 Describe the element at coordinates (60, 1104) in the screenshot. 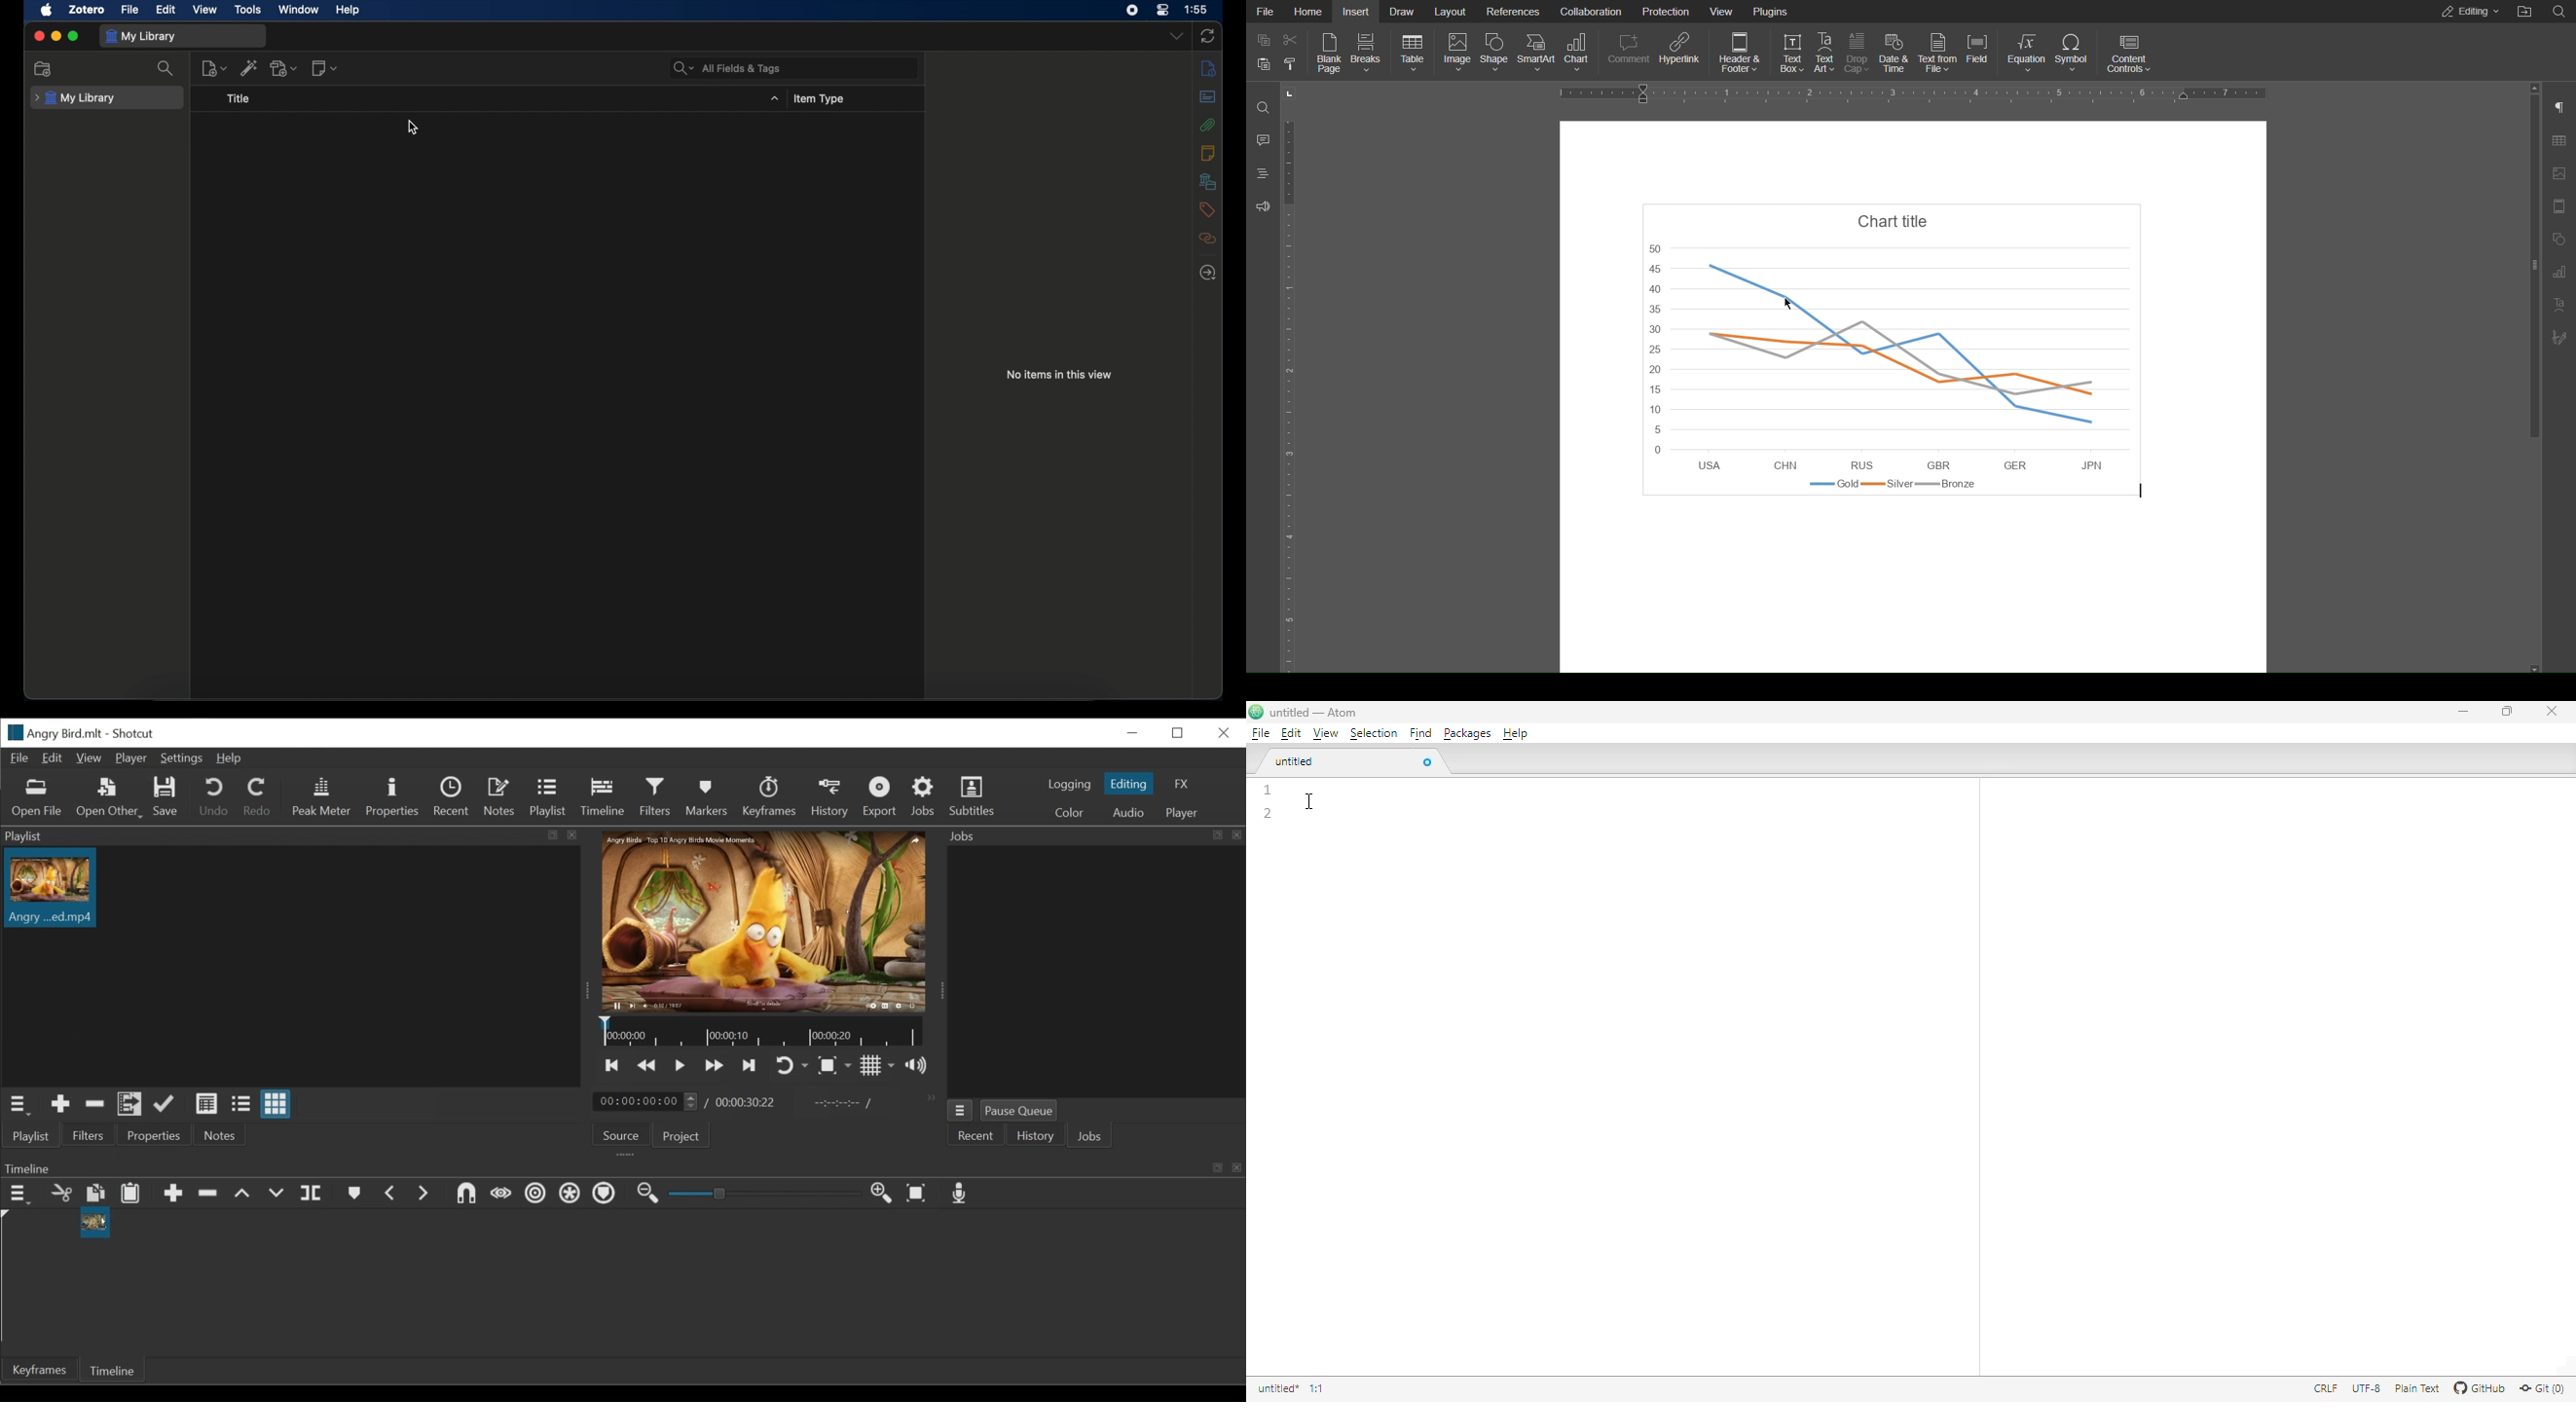

I see `Add Source to the playlist` at that location.